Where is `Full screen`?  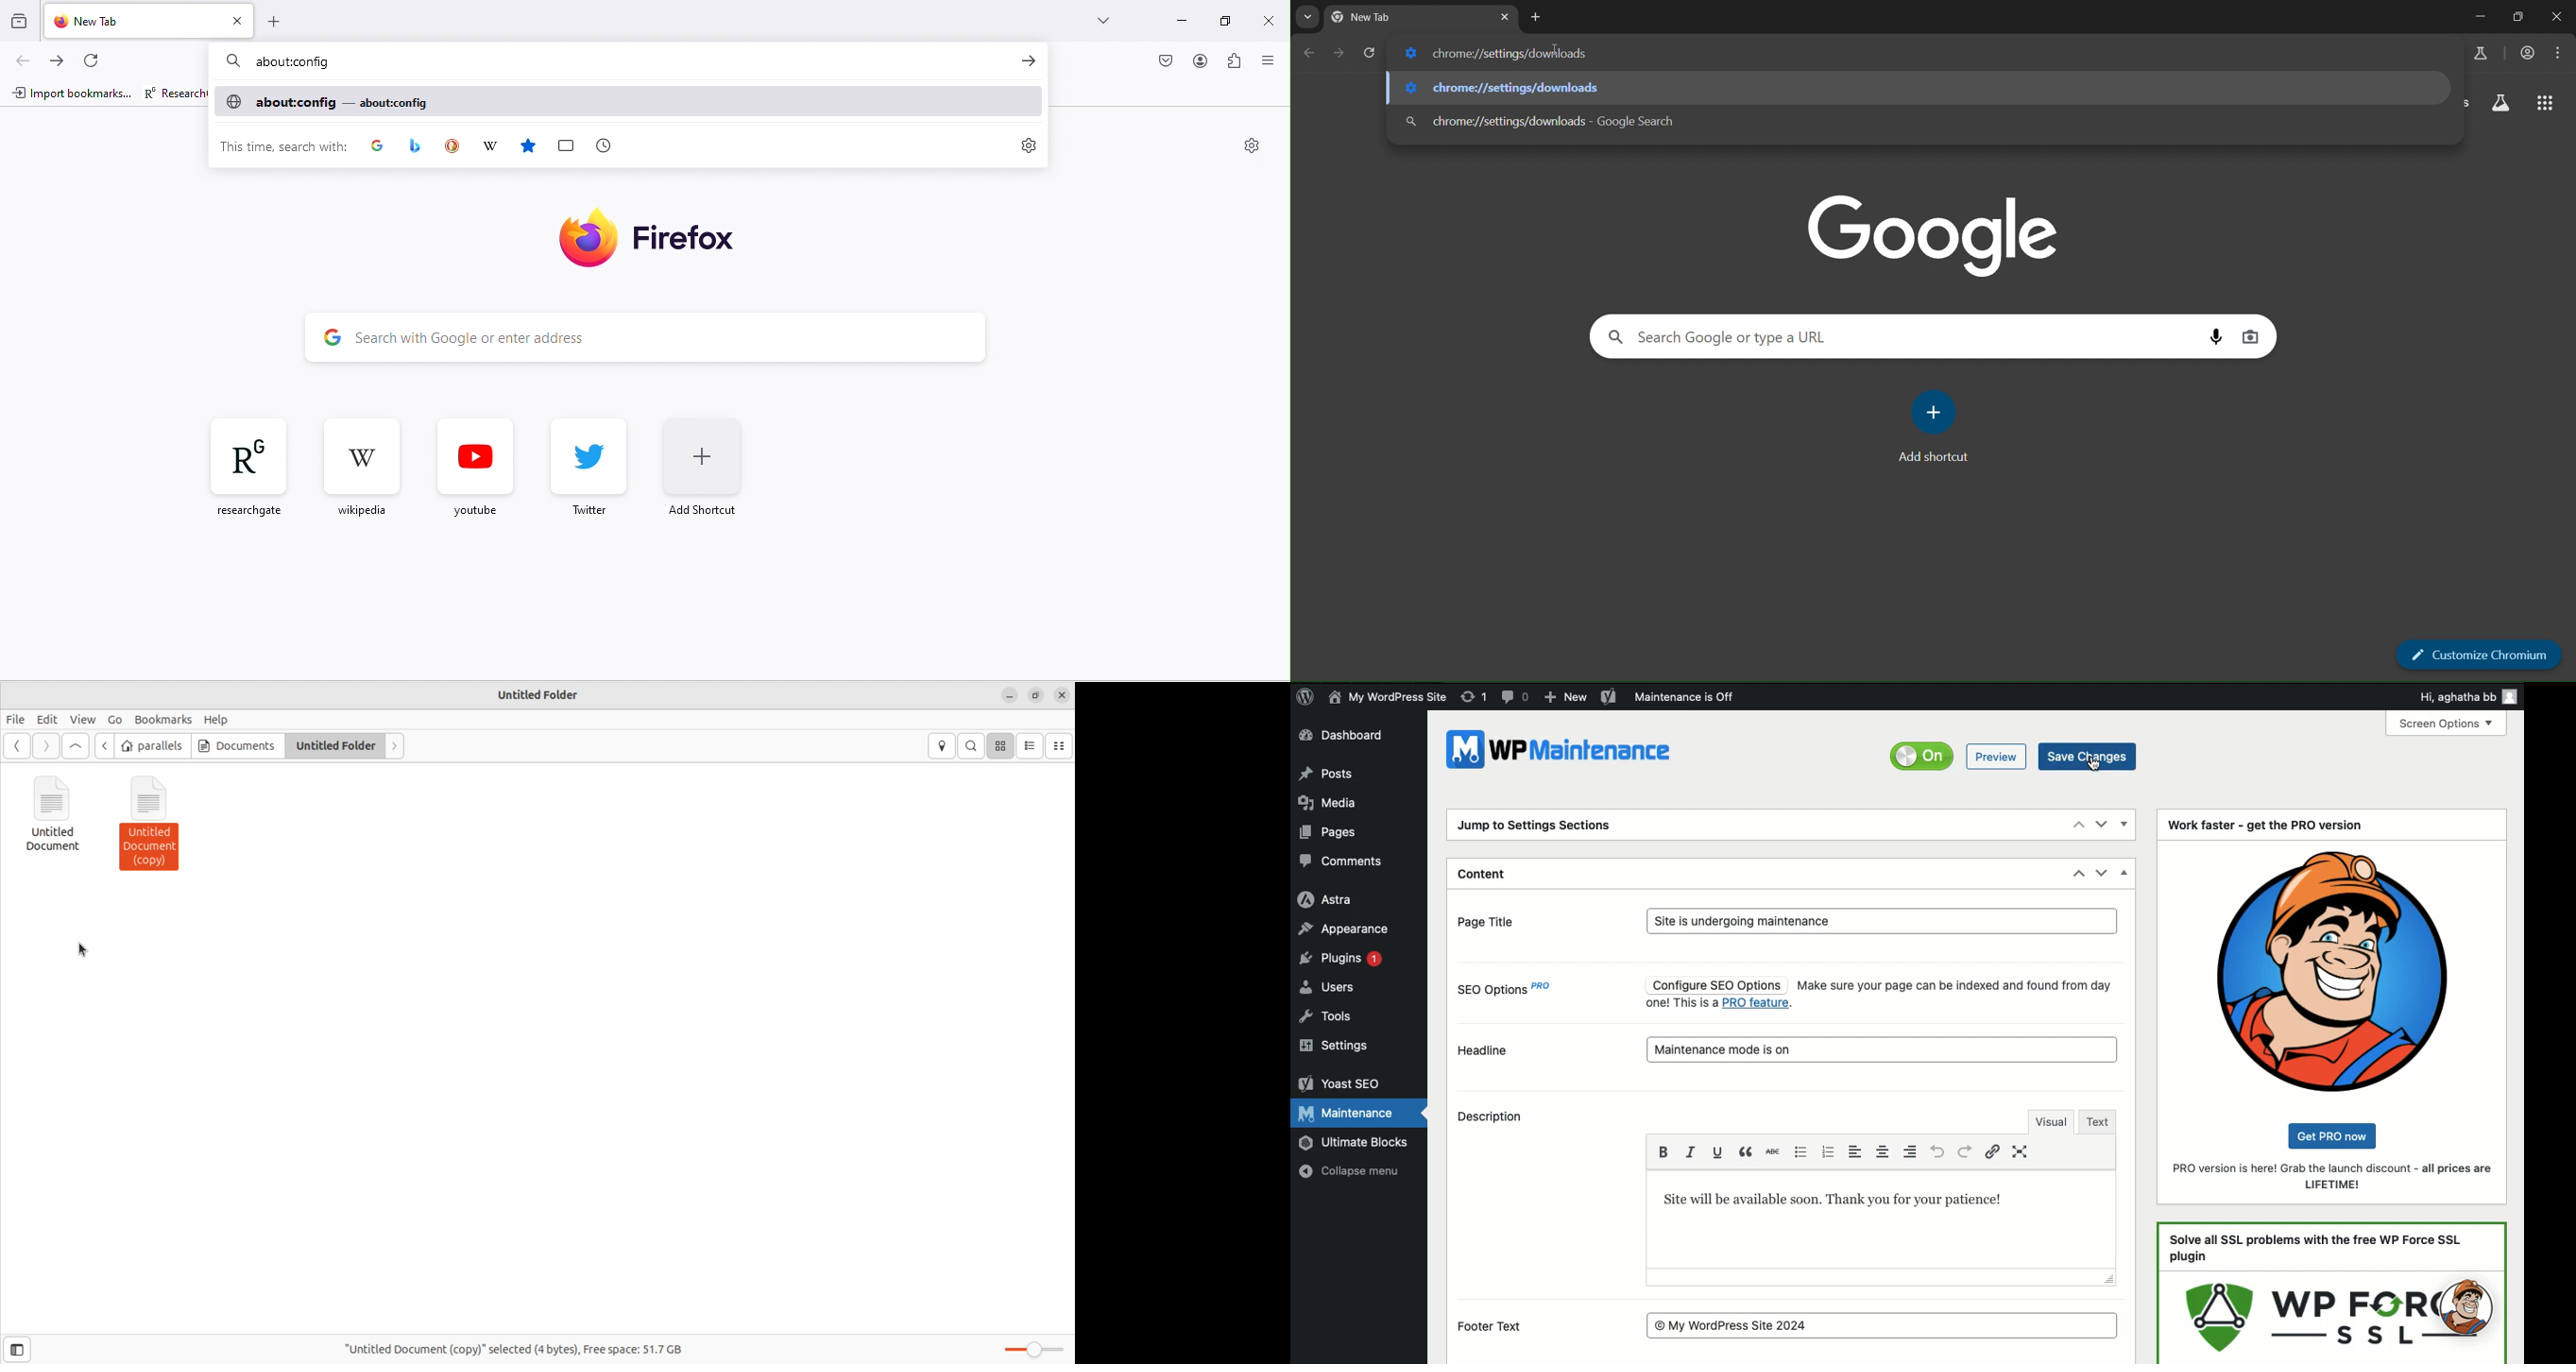 Full screen is located at coordinates (2023, 1152).